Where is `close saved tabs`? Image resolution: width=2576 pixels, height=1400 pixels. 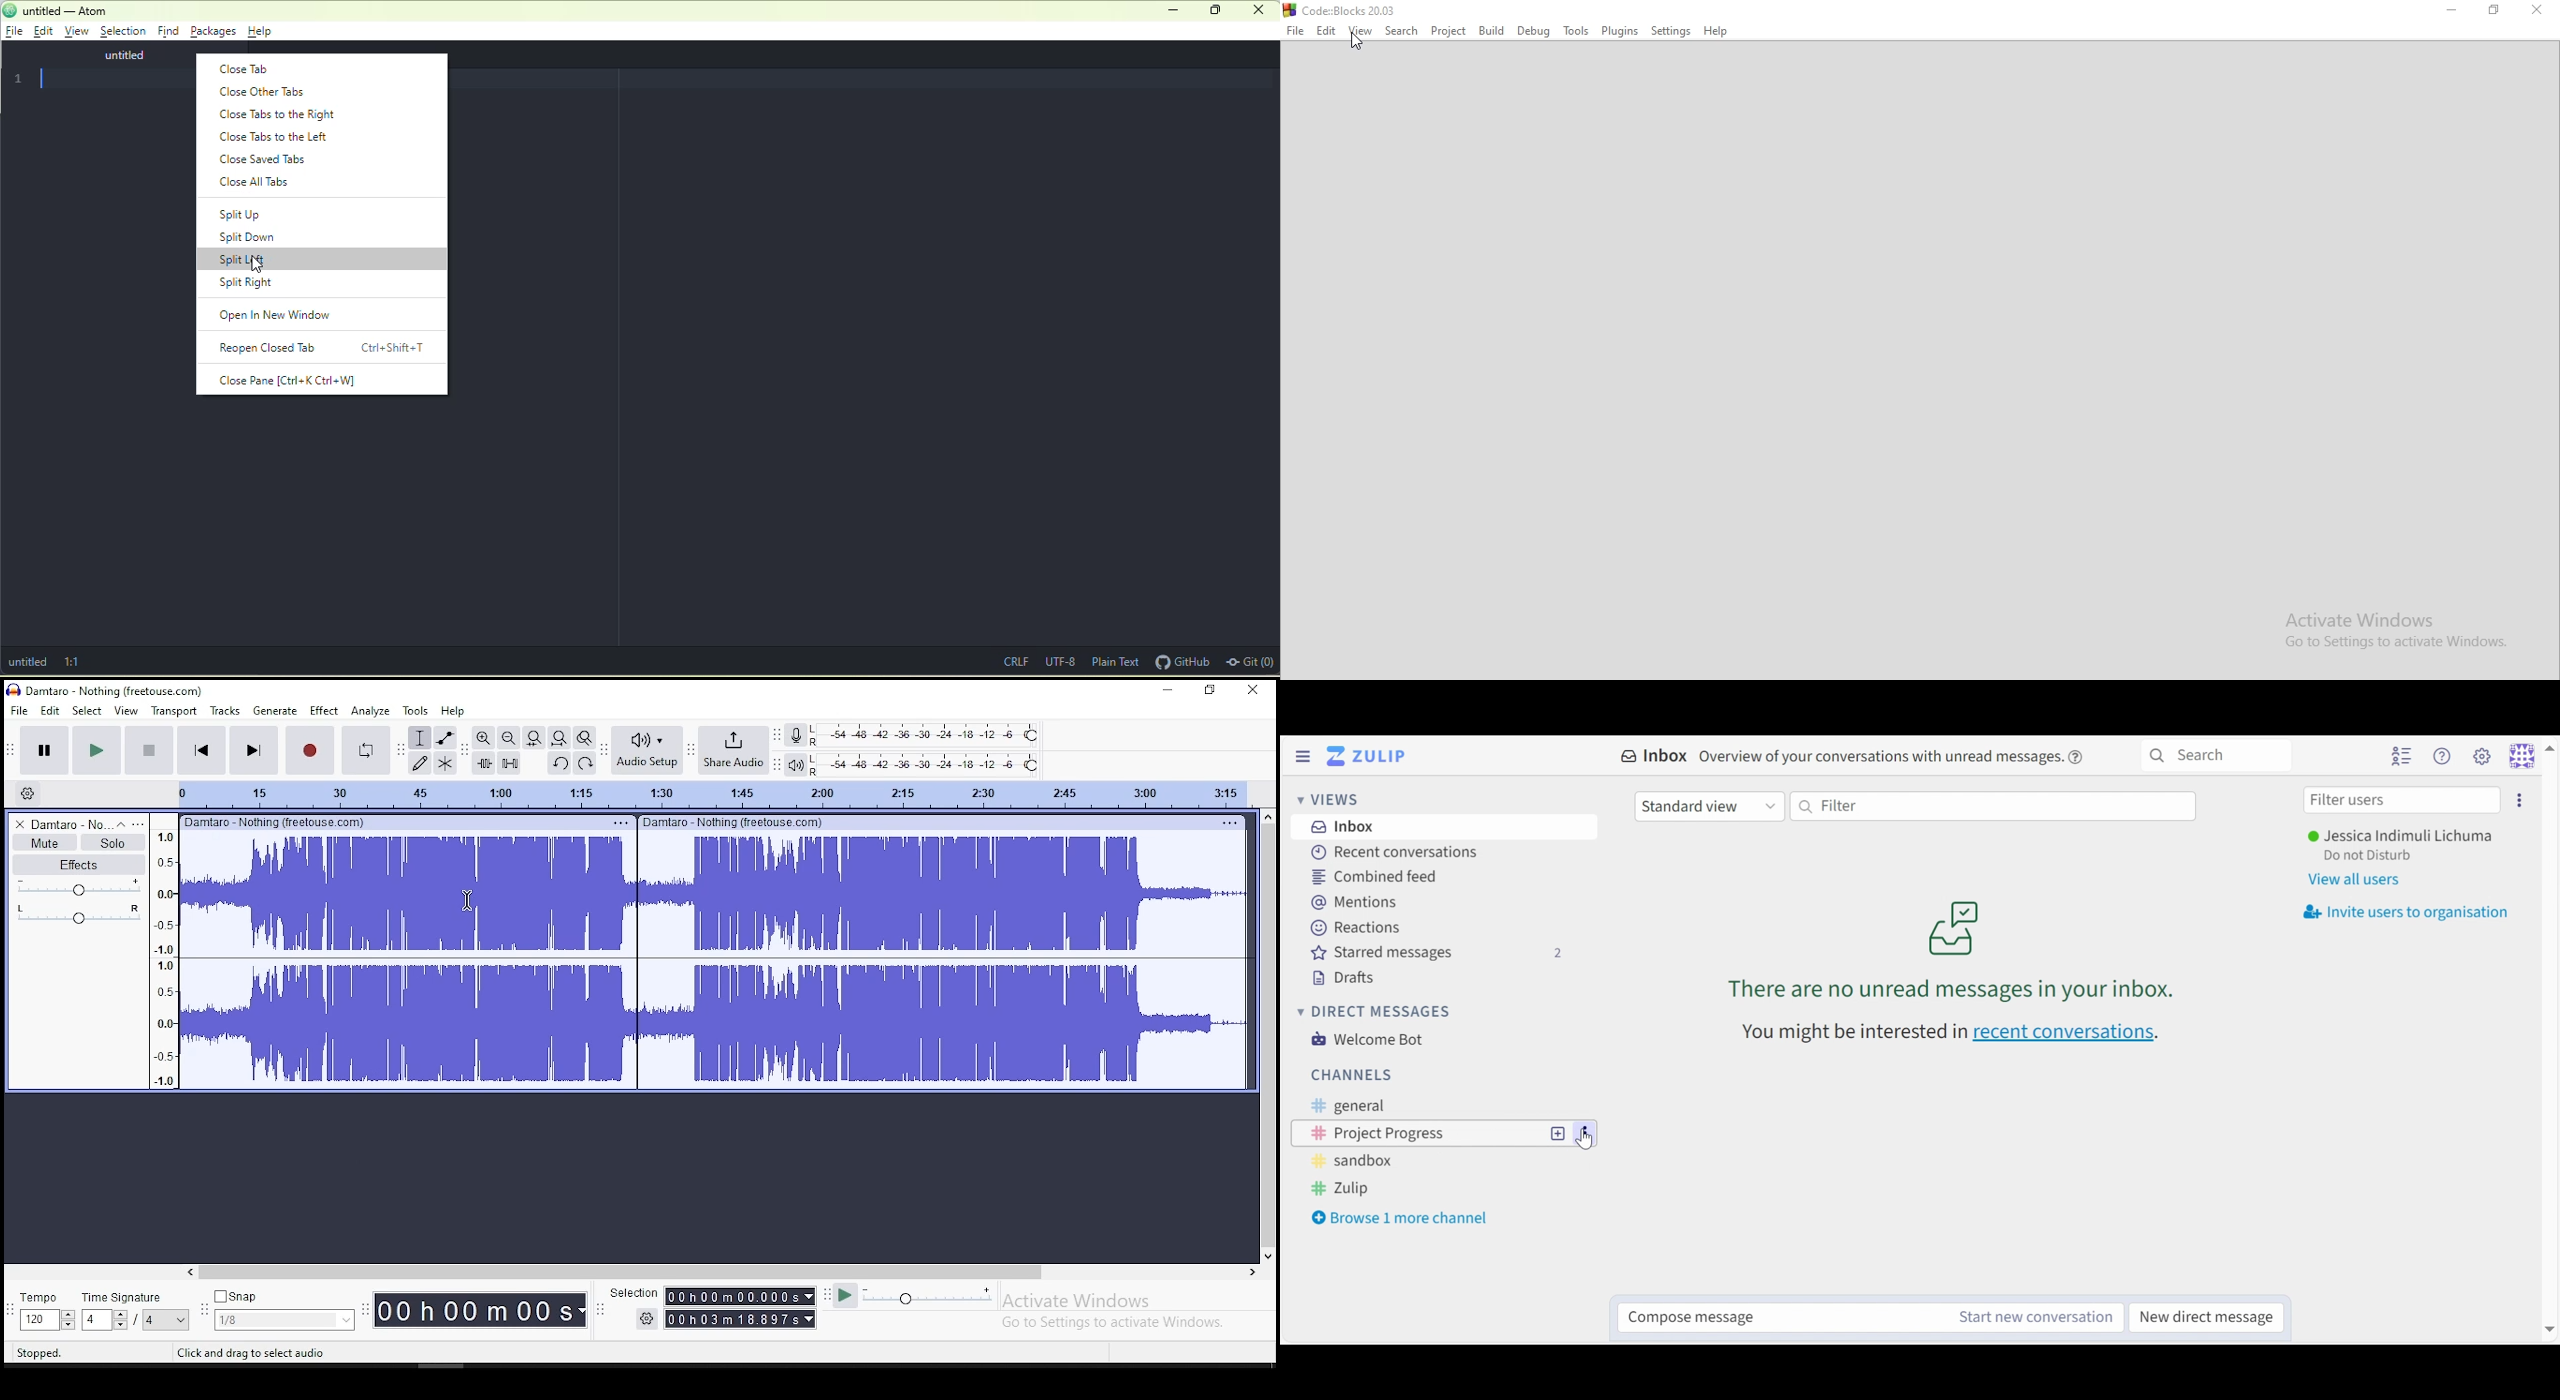 close saved tabs is located at coordinates (266, 159).